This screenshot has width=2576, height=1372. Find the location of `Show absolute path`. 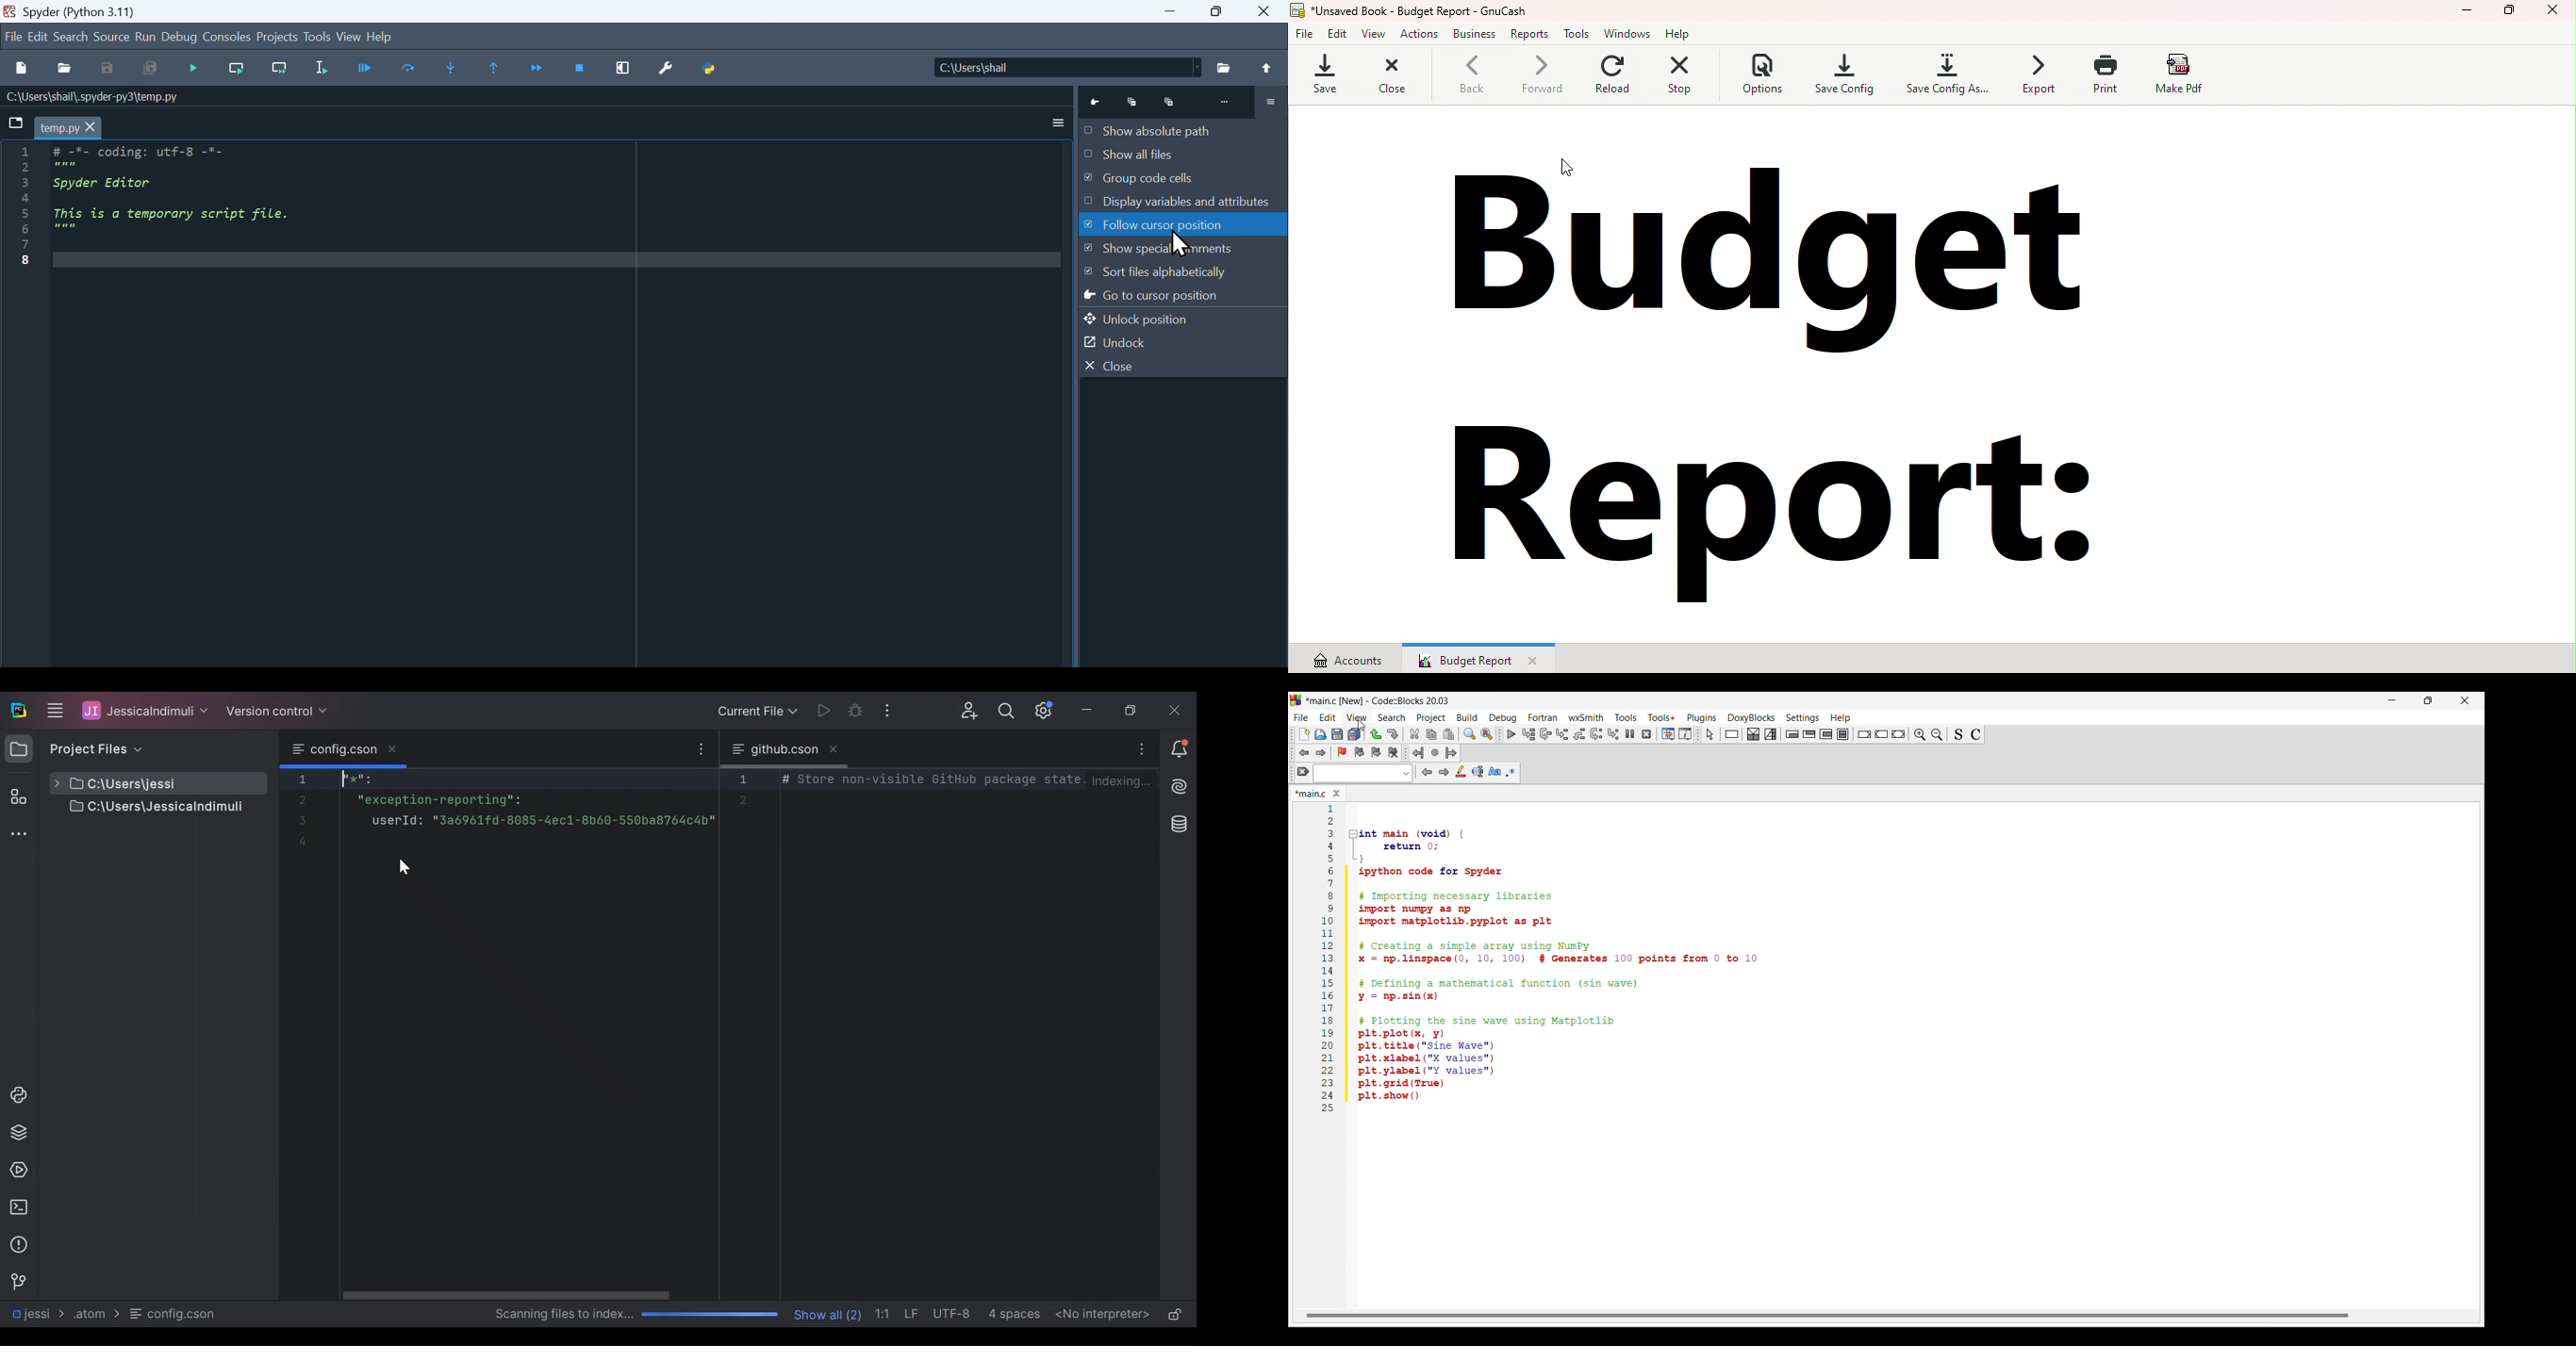

Show absolute path is located at coordinates (1165, 129).